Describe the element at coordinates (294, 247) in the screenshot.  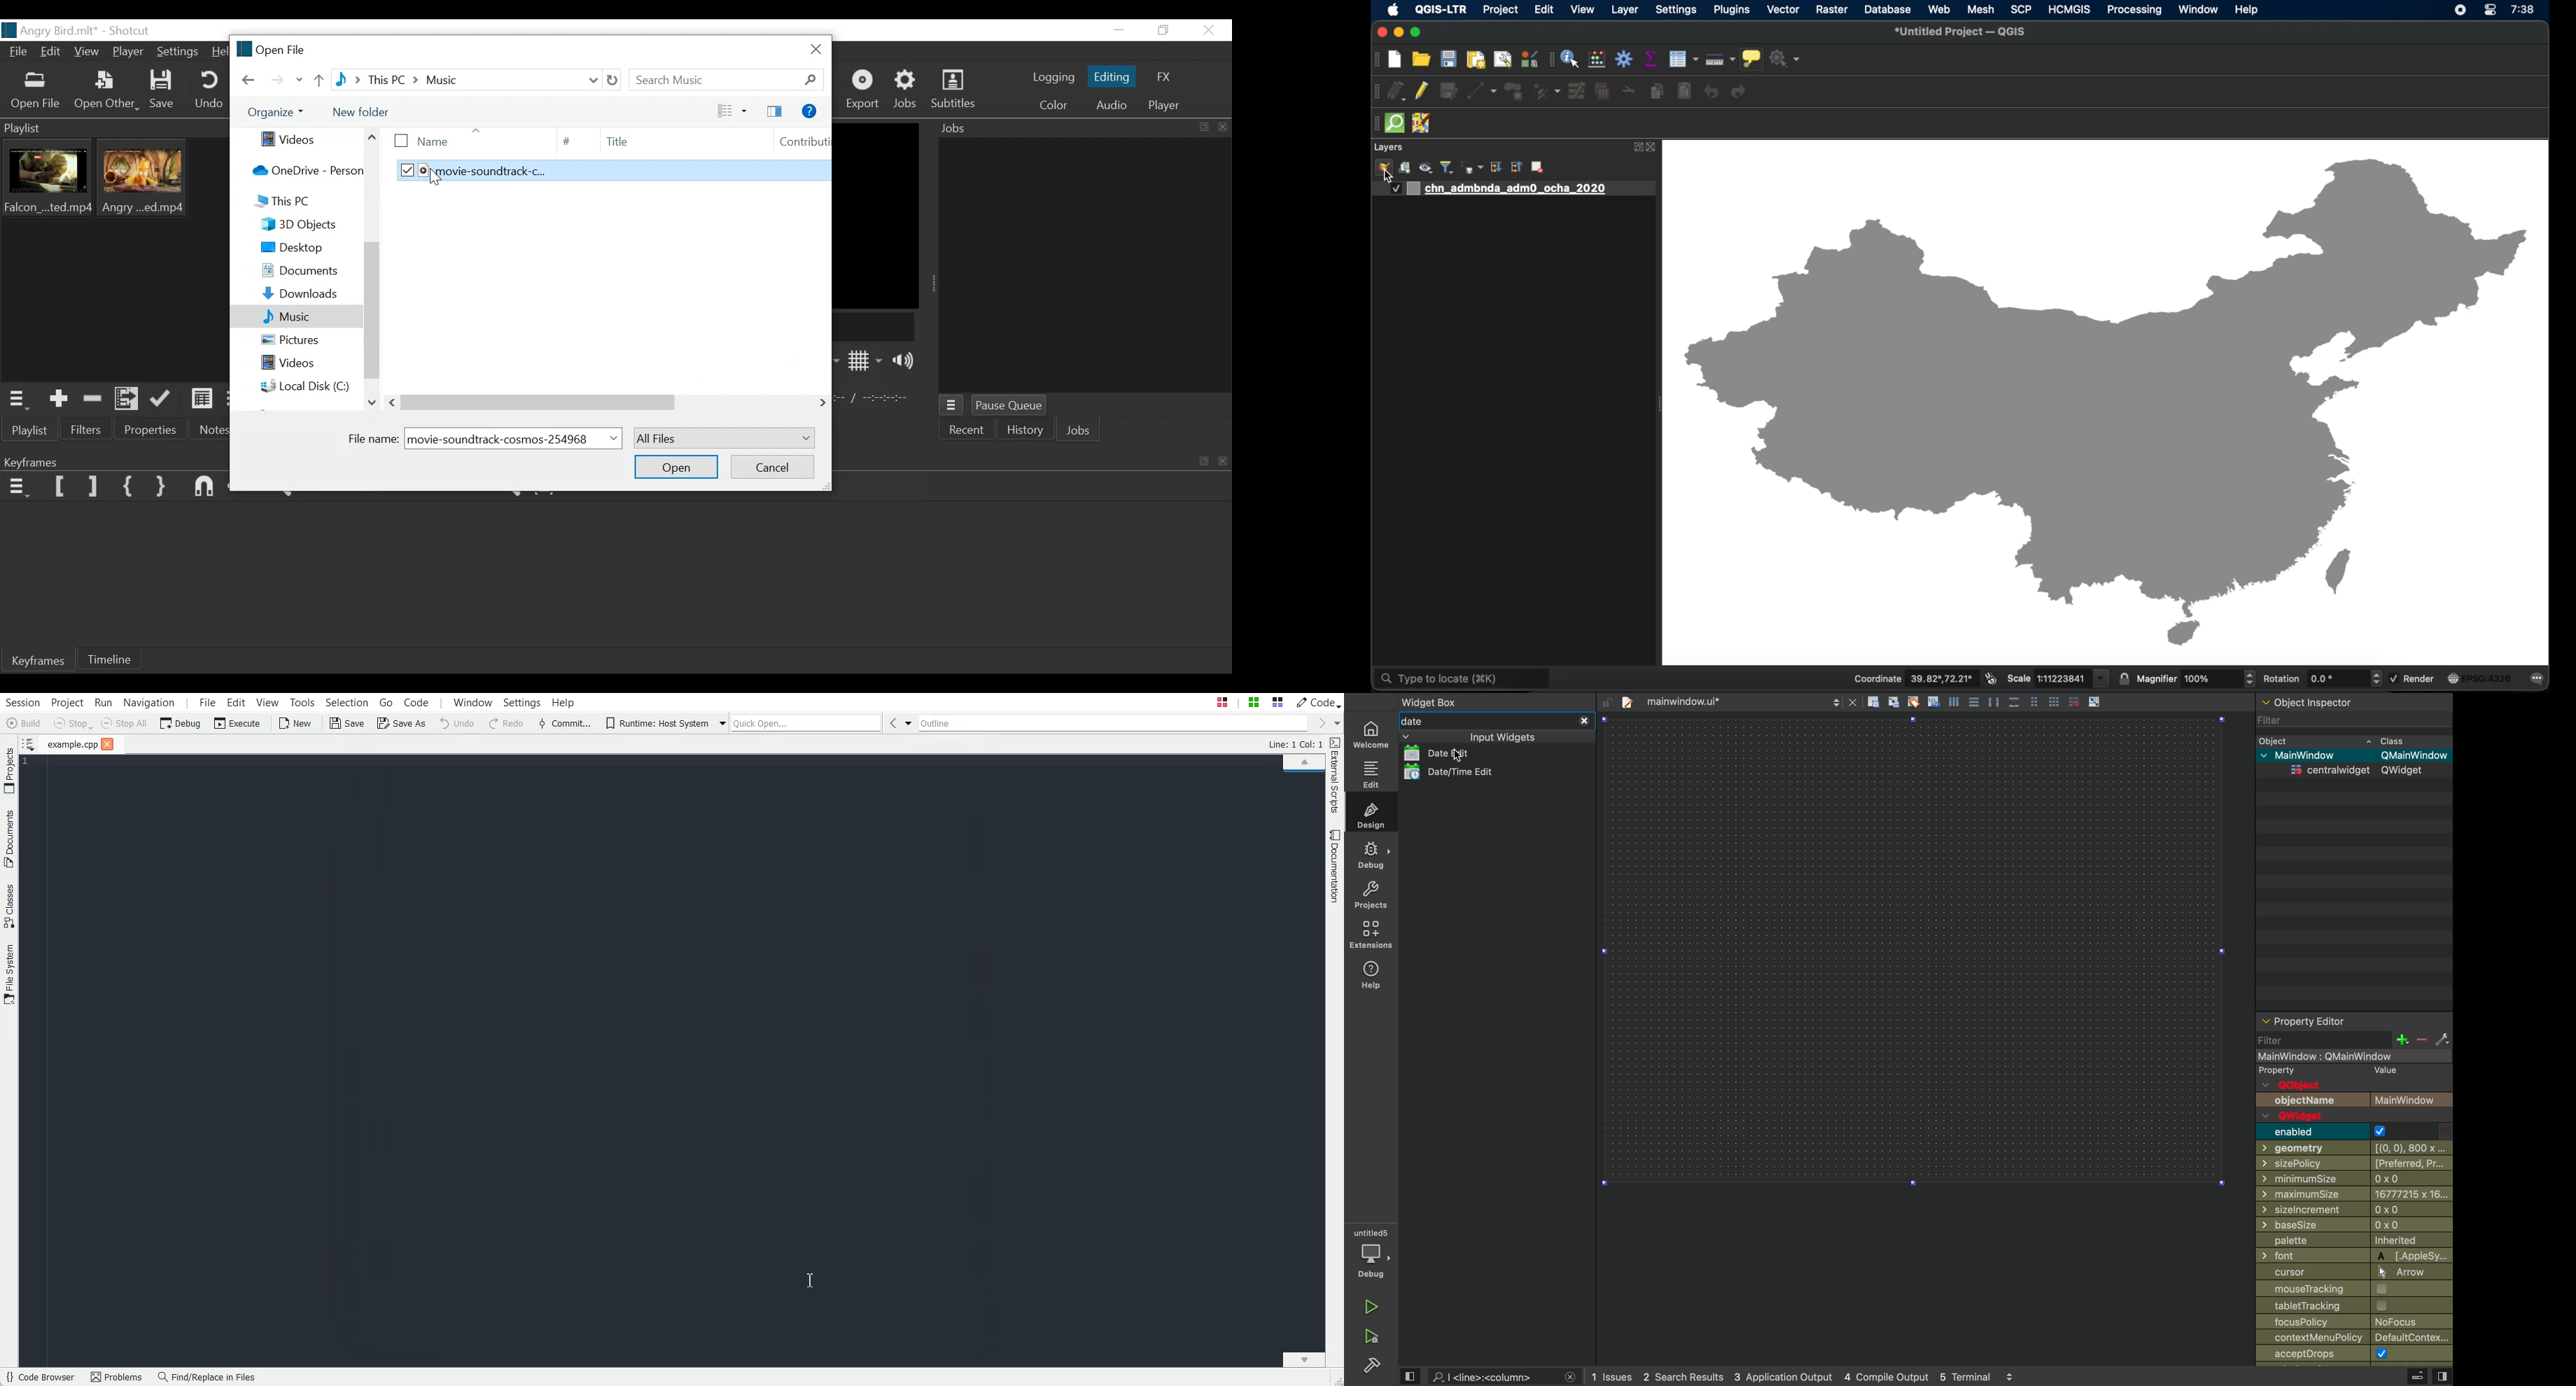
I see `Desktop` at that location.